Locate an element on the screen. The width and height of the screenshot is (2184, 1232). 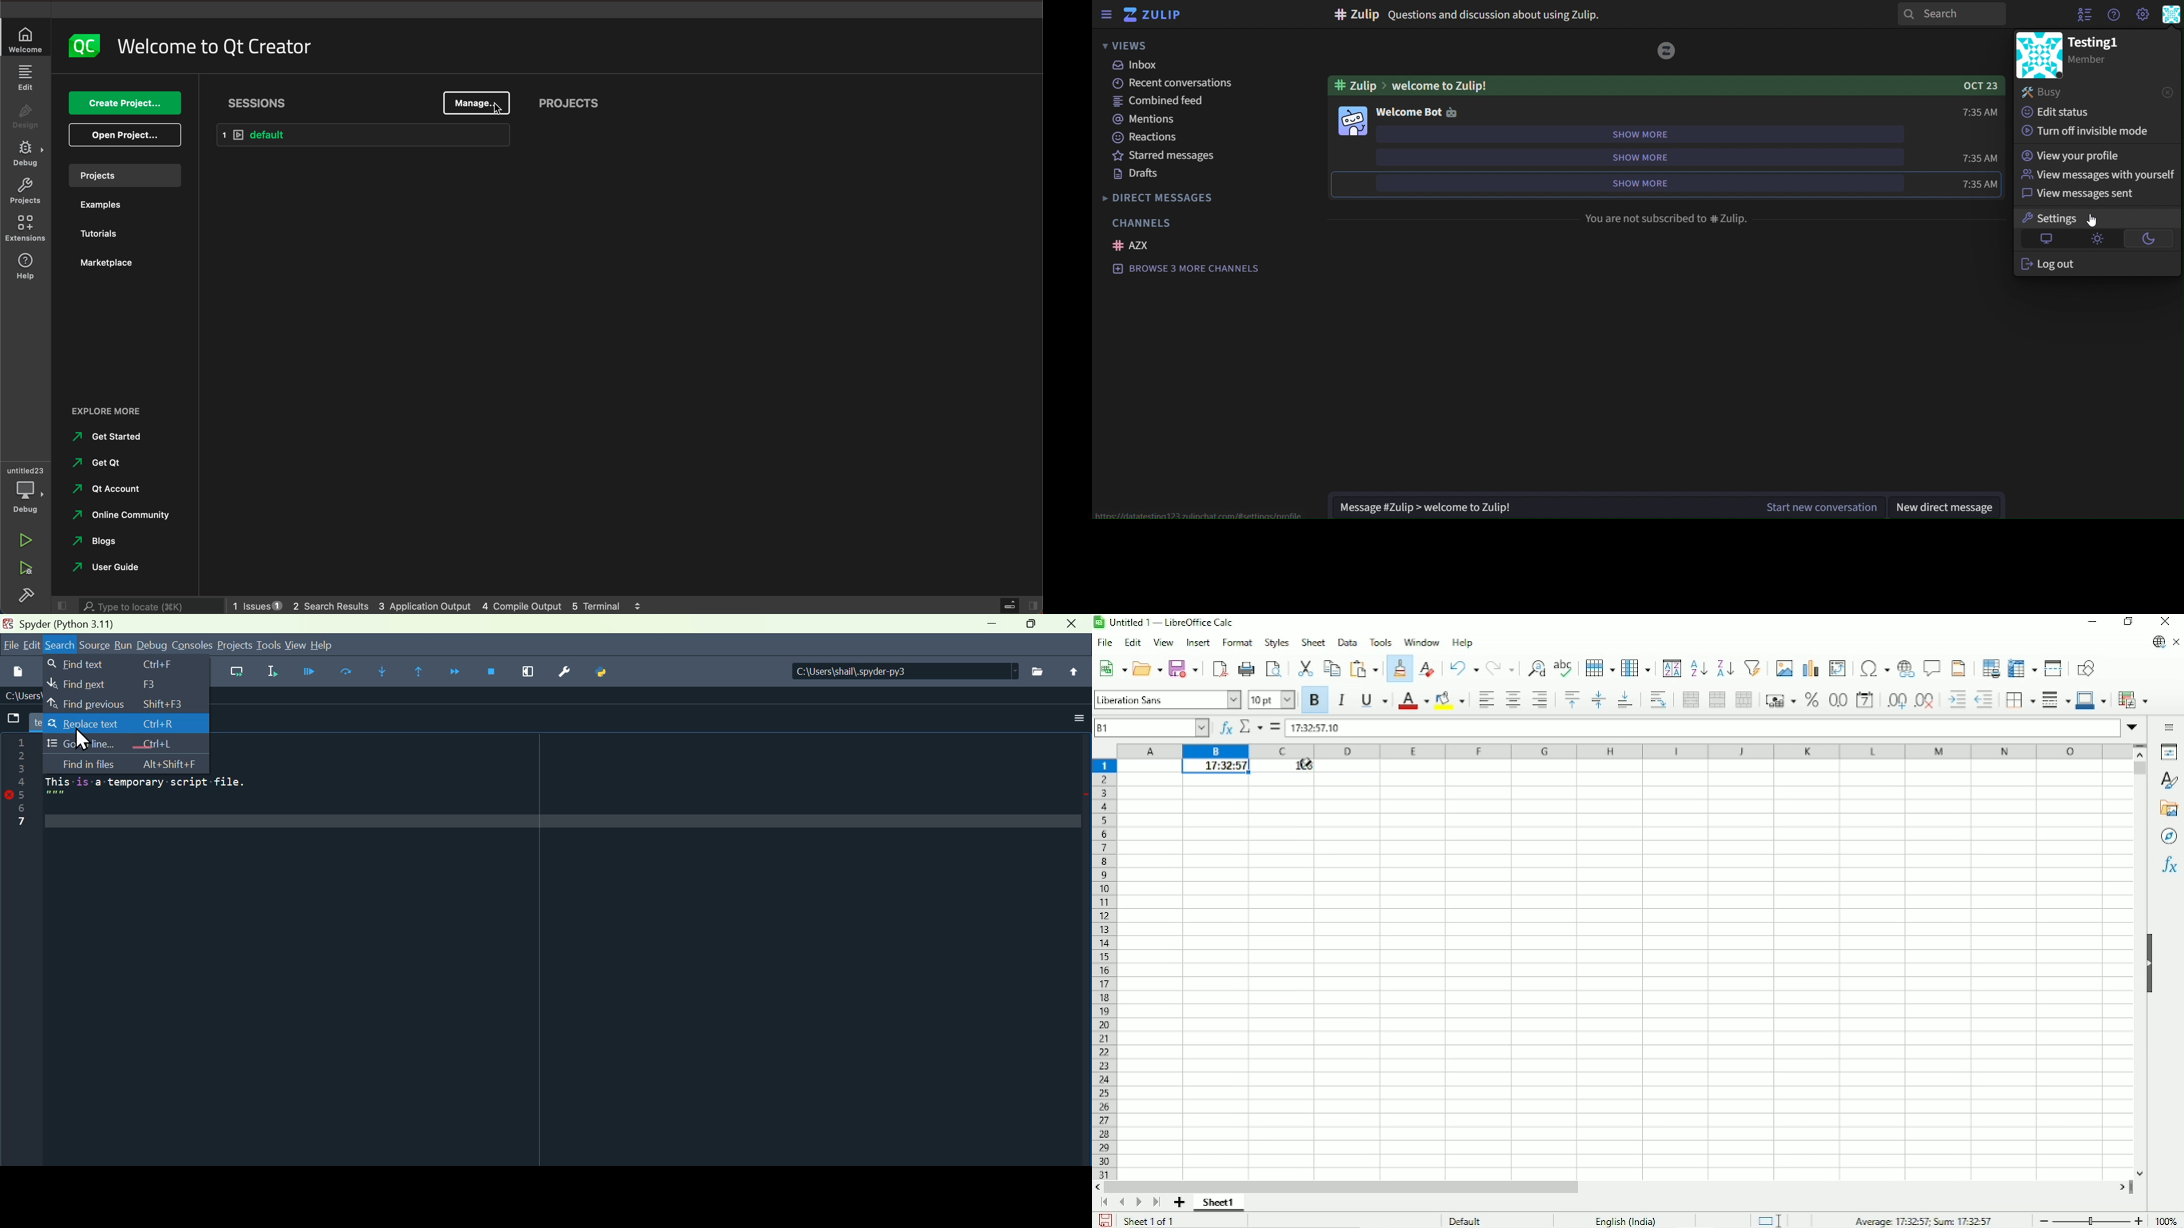
projects is located at coordinates (124, 175).